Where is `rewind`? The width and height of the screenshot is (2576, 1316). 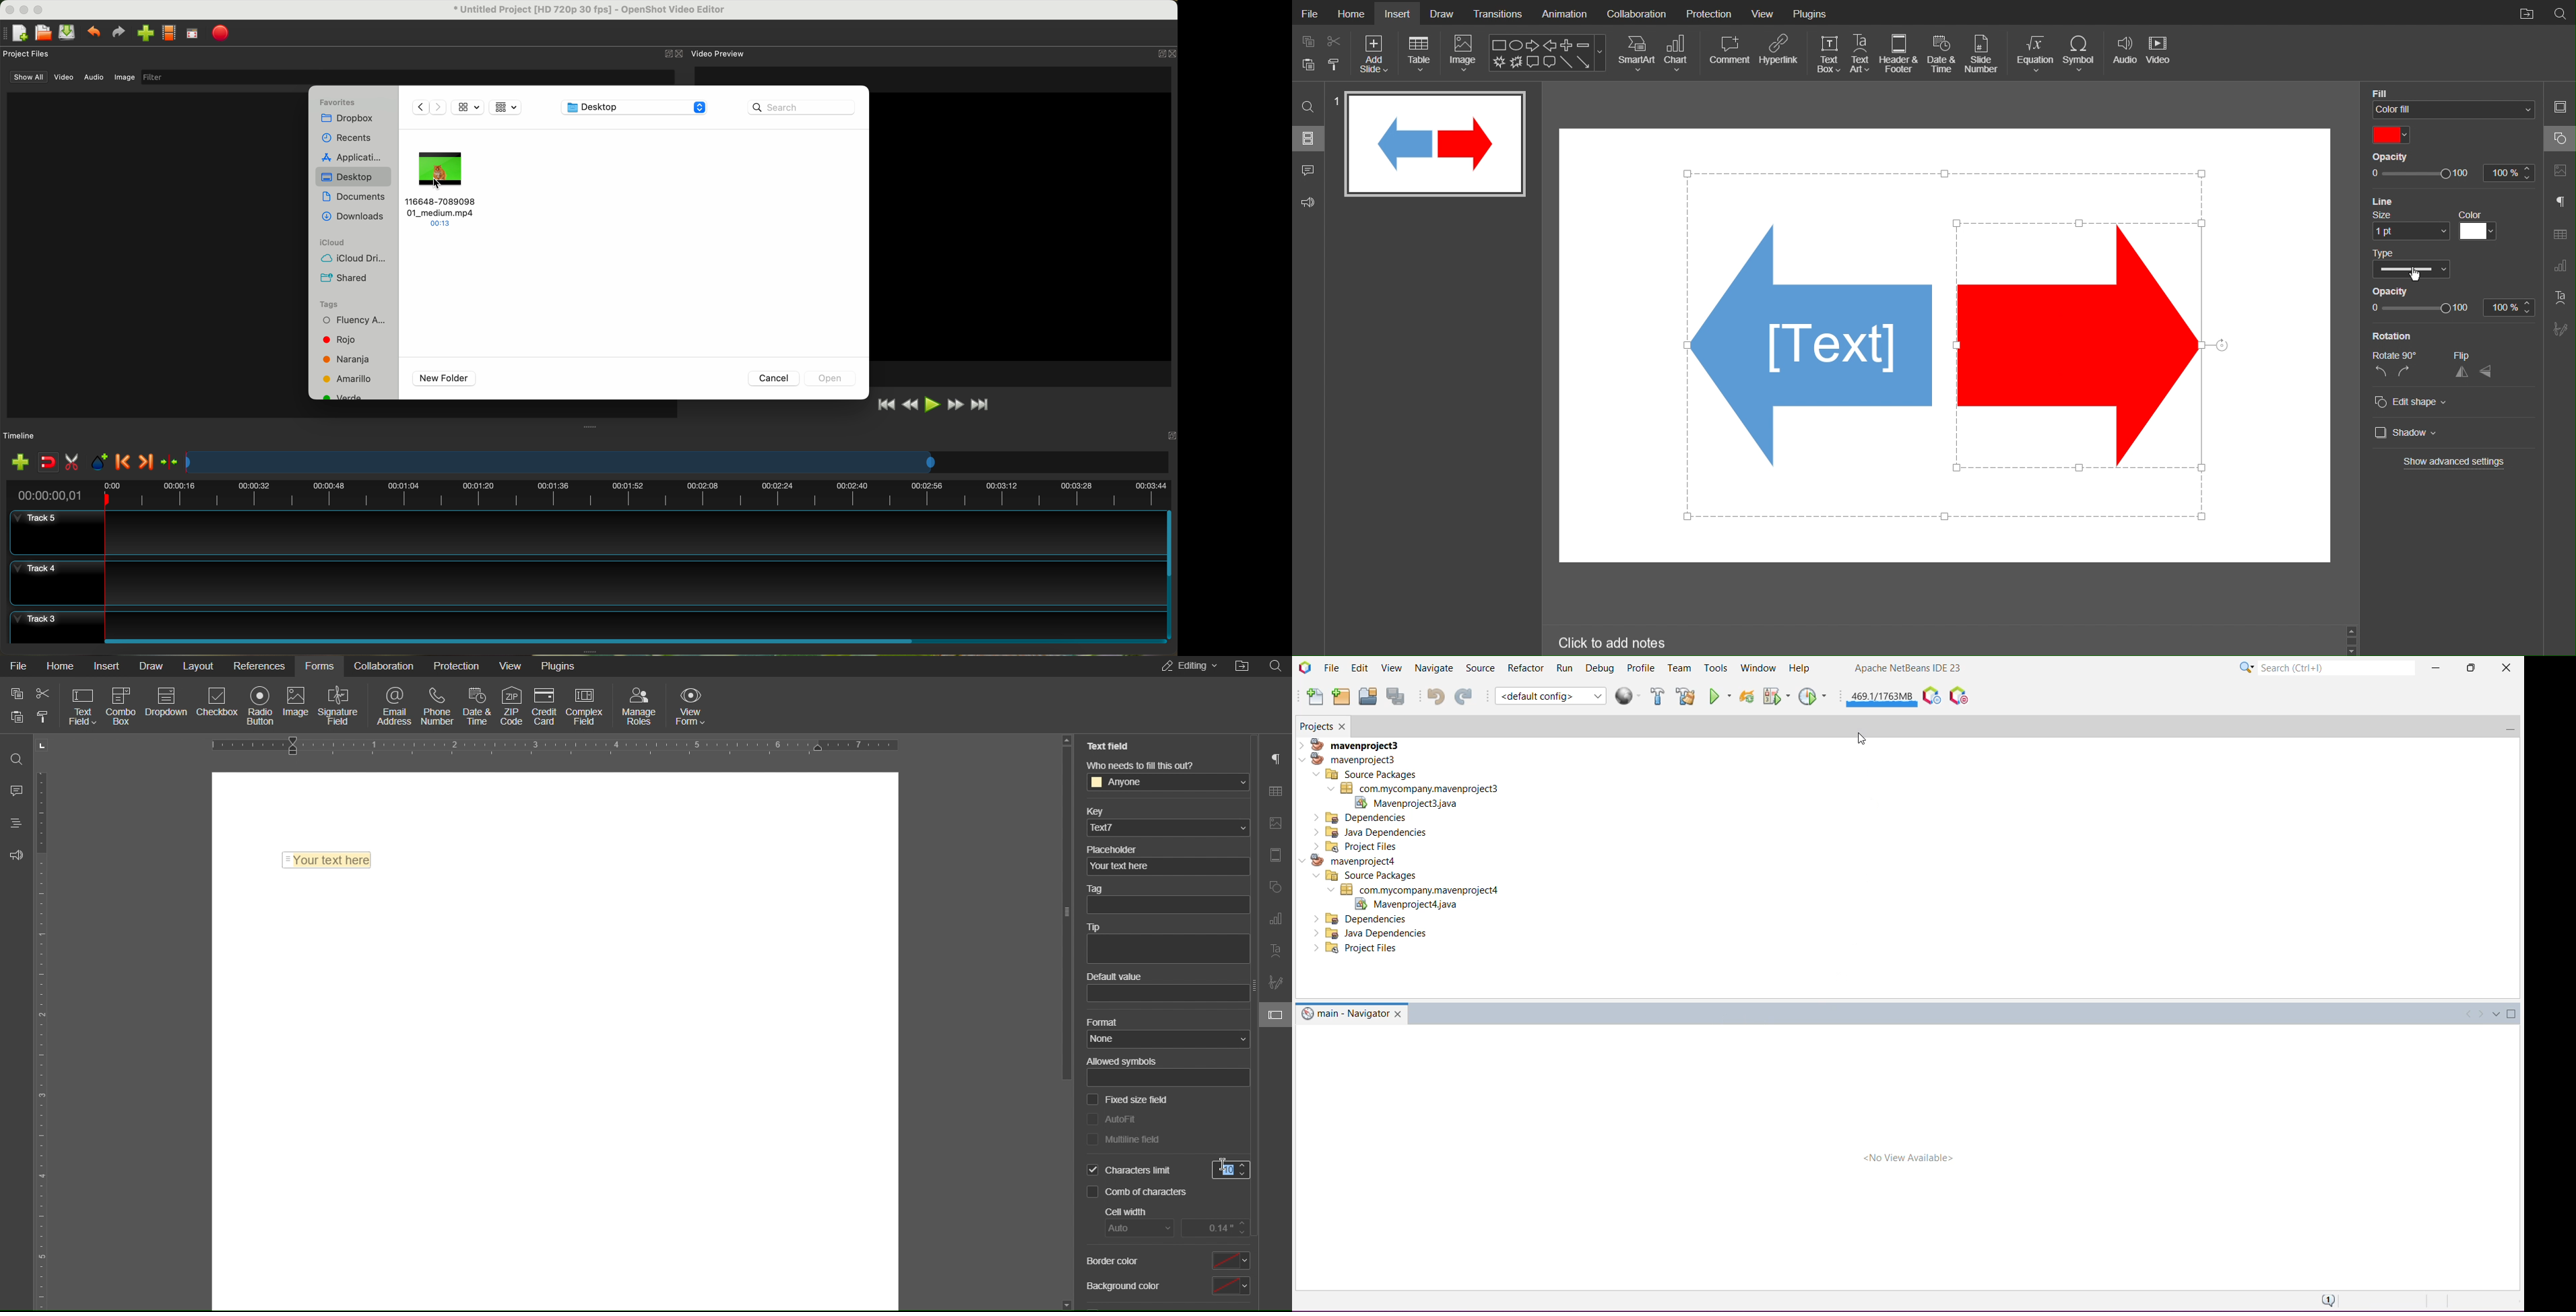 rewind is located at coordinates (911, 405).